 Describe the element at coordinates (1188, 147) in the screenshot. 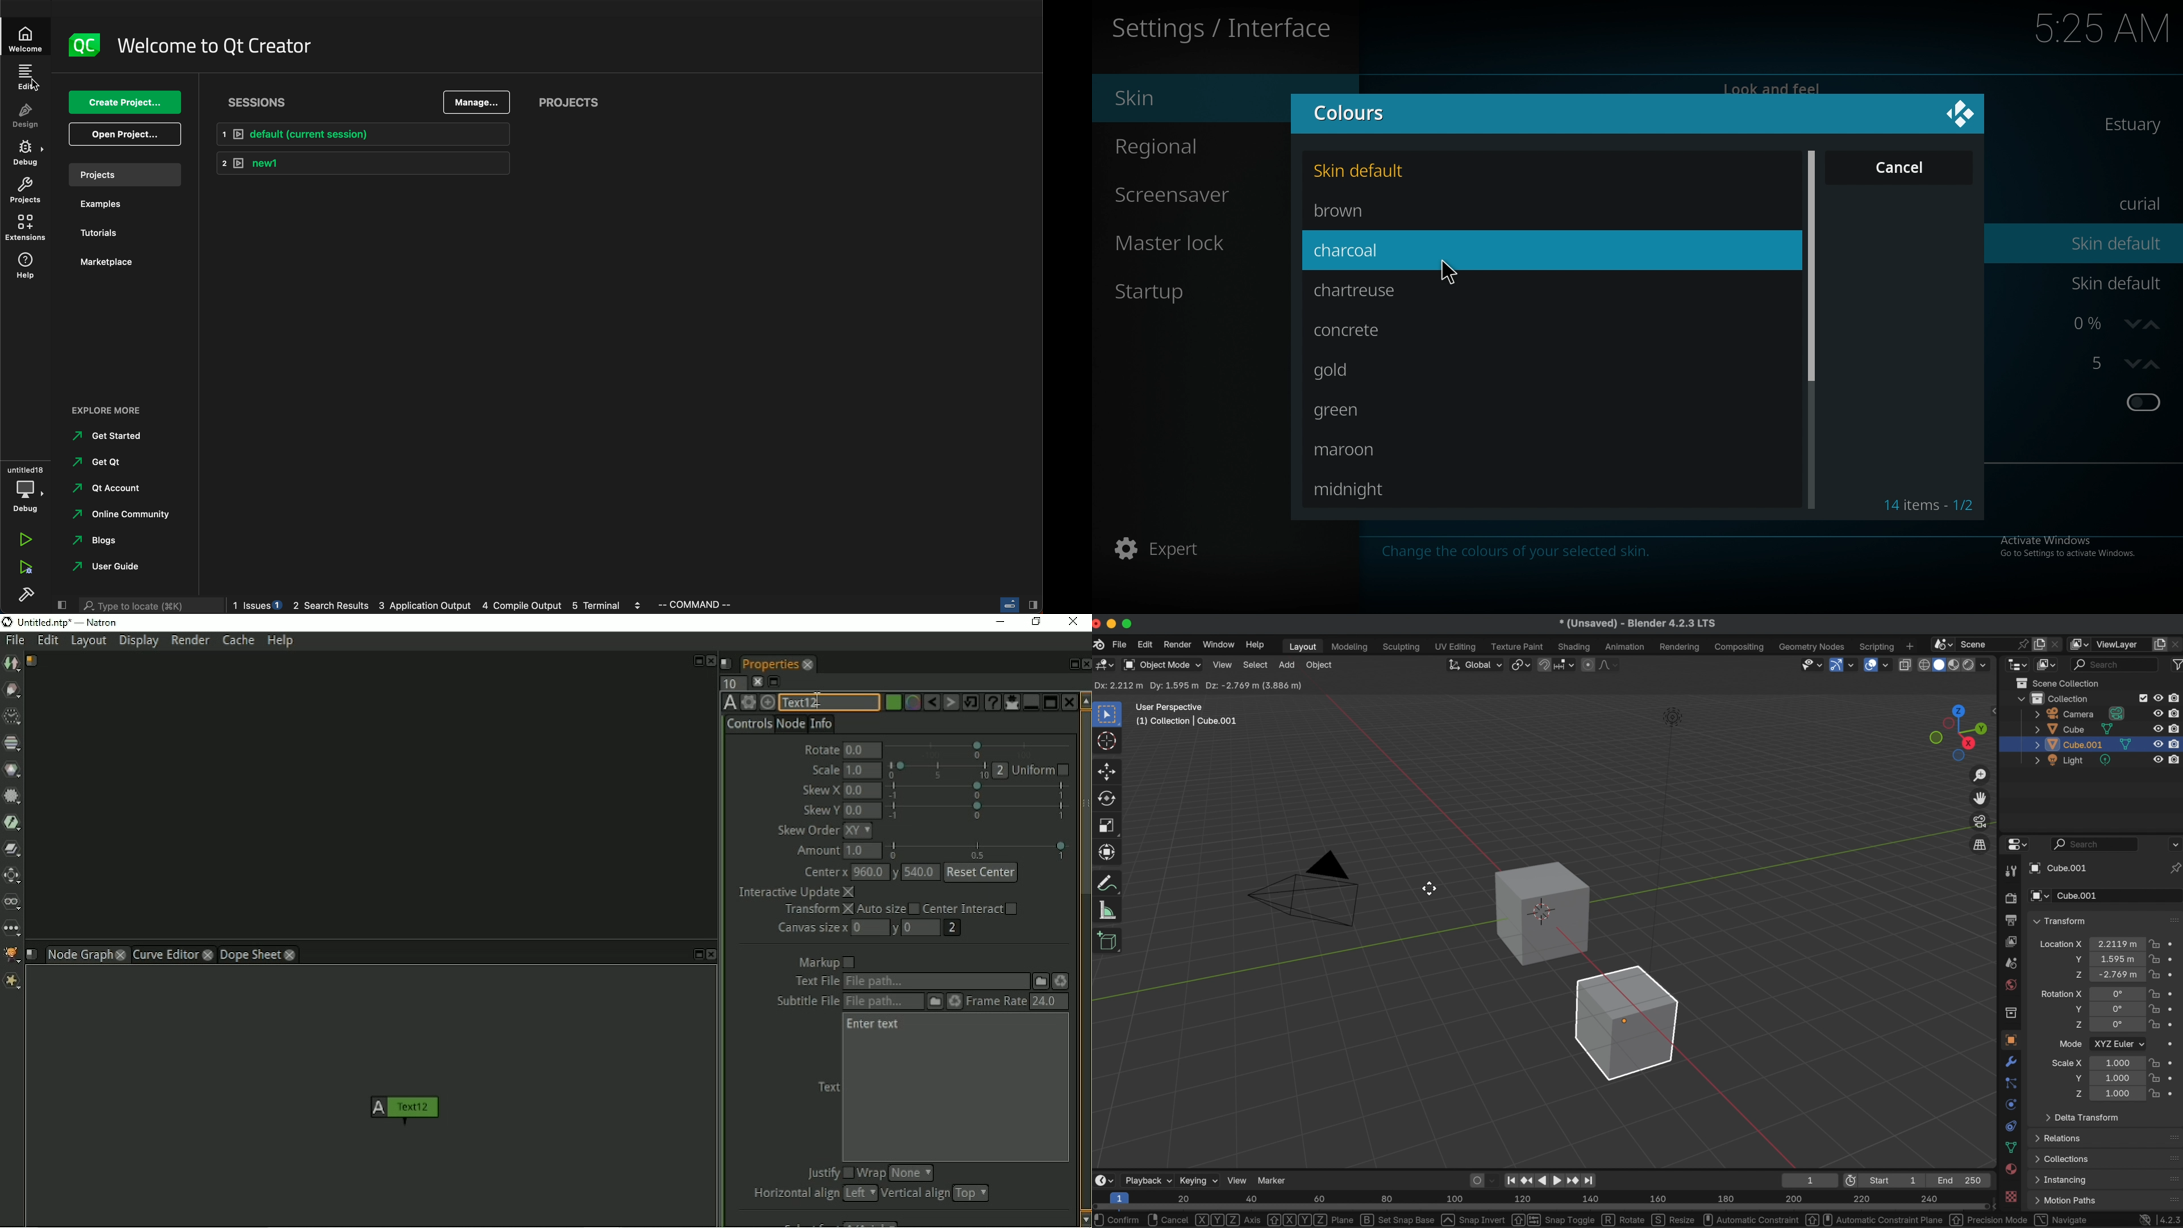

I see `regional` at that location.